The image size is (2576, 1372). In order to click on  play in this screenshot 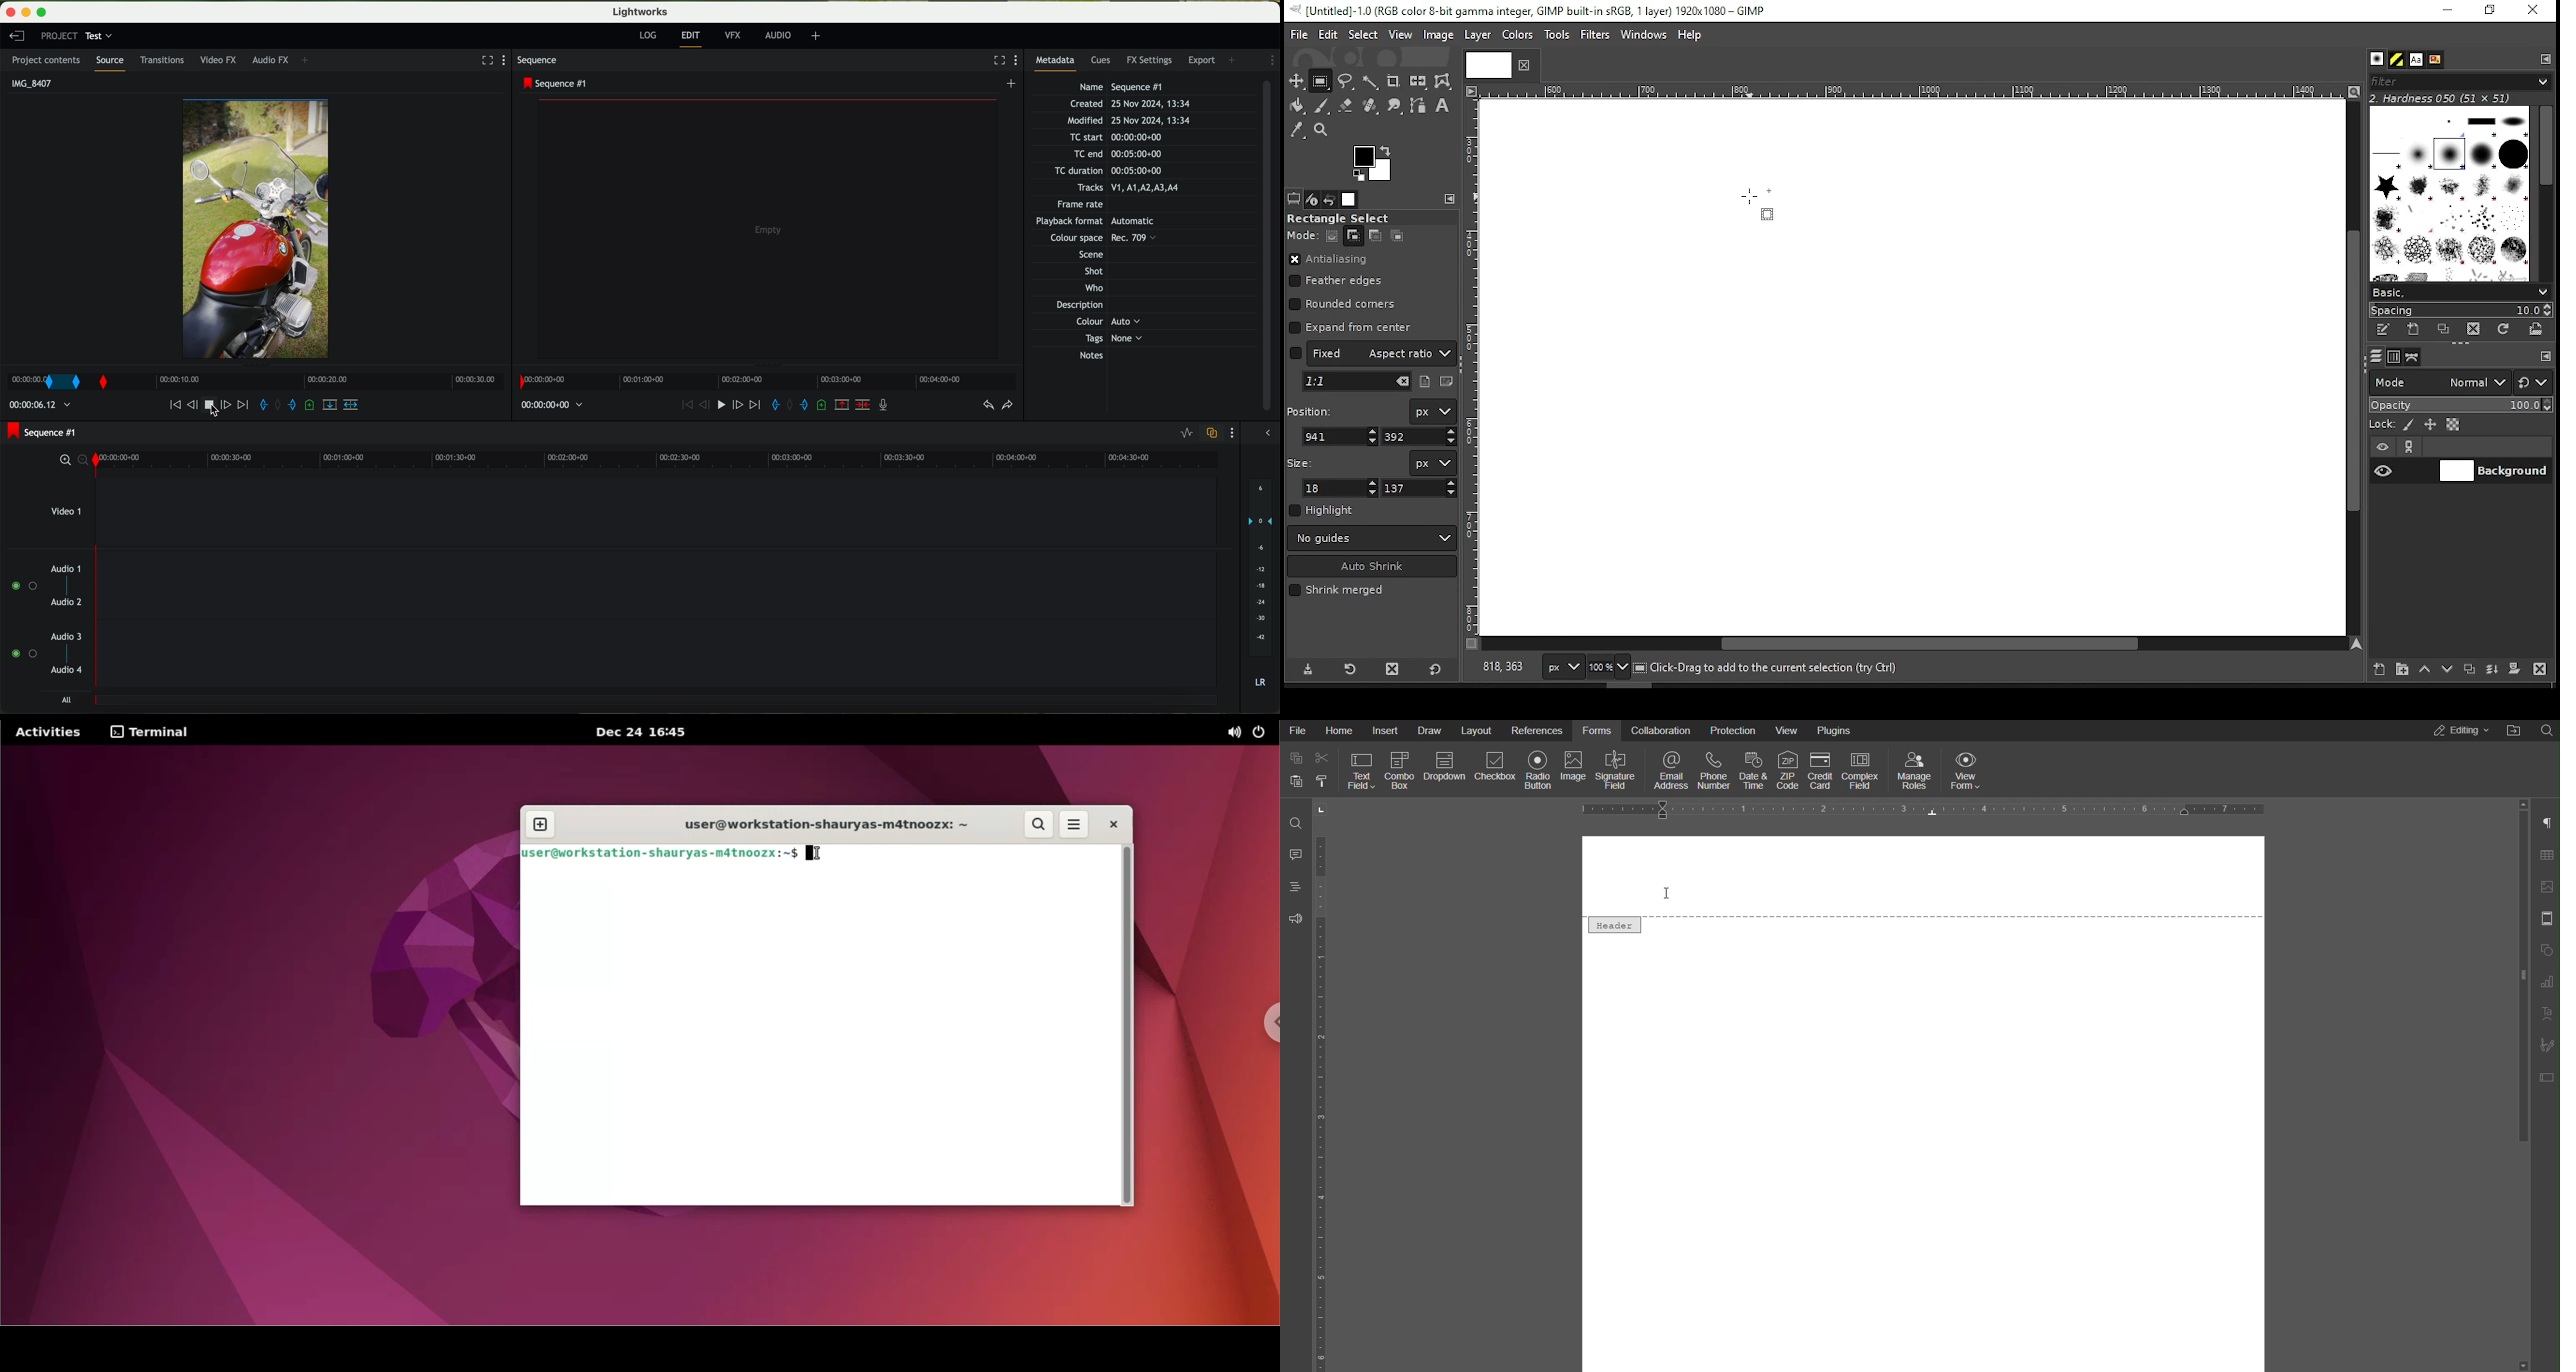, I will do `click(212, 405)`.